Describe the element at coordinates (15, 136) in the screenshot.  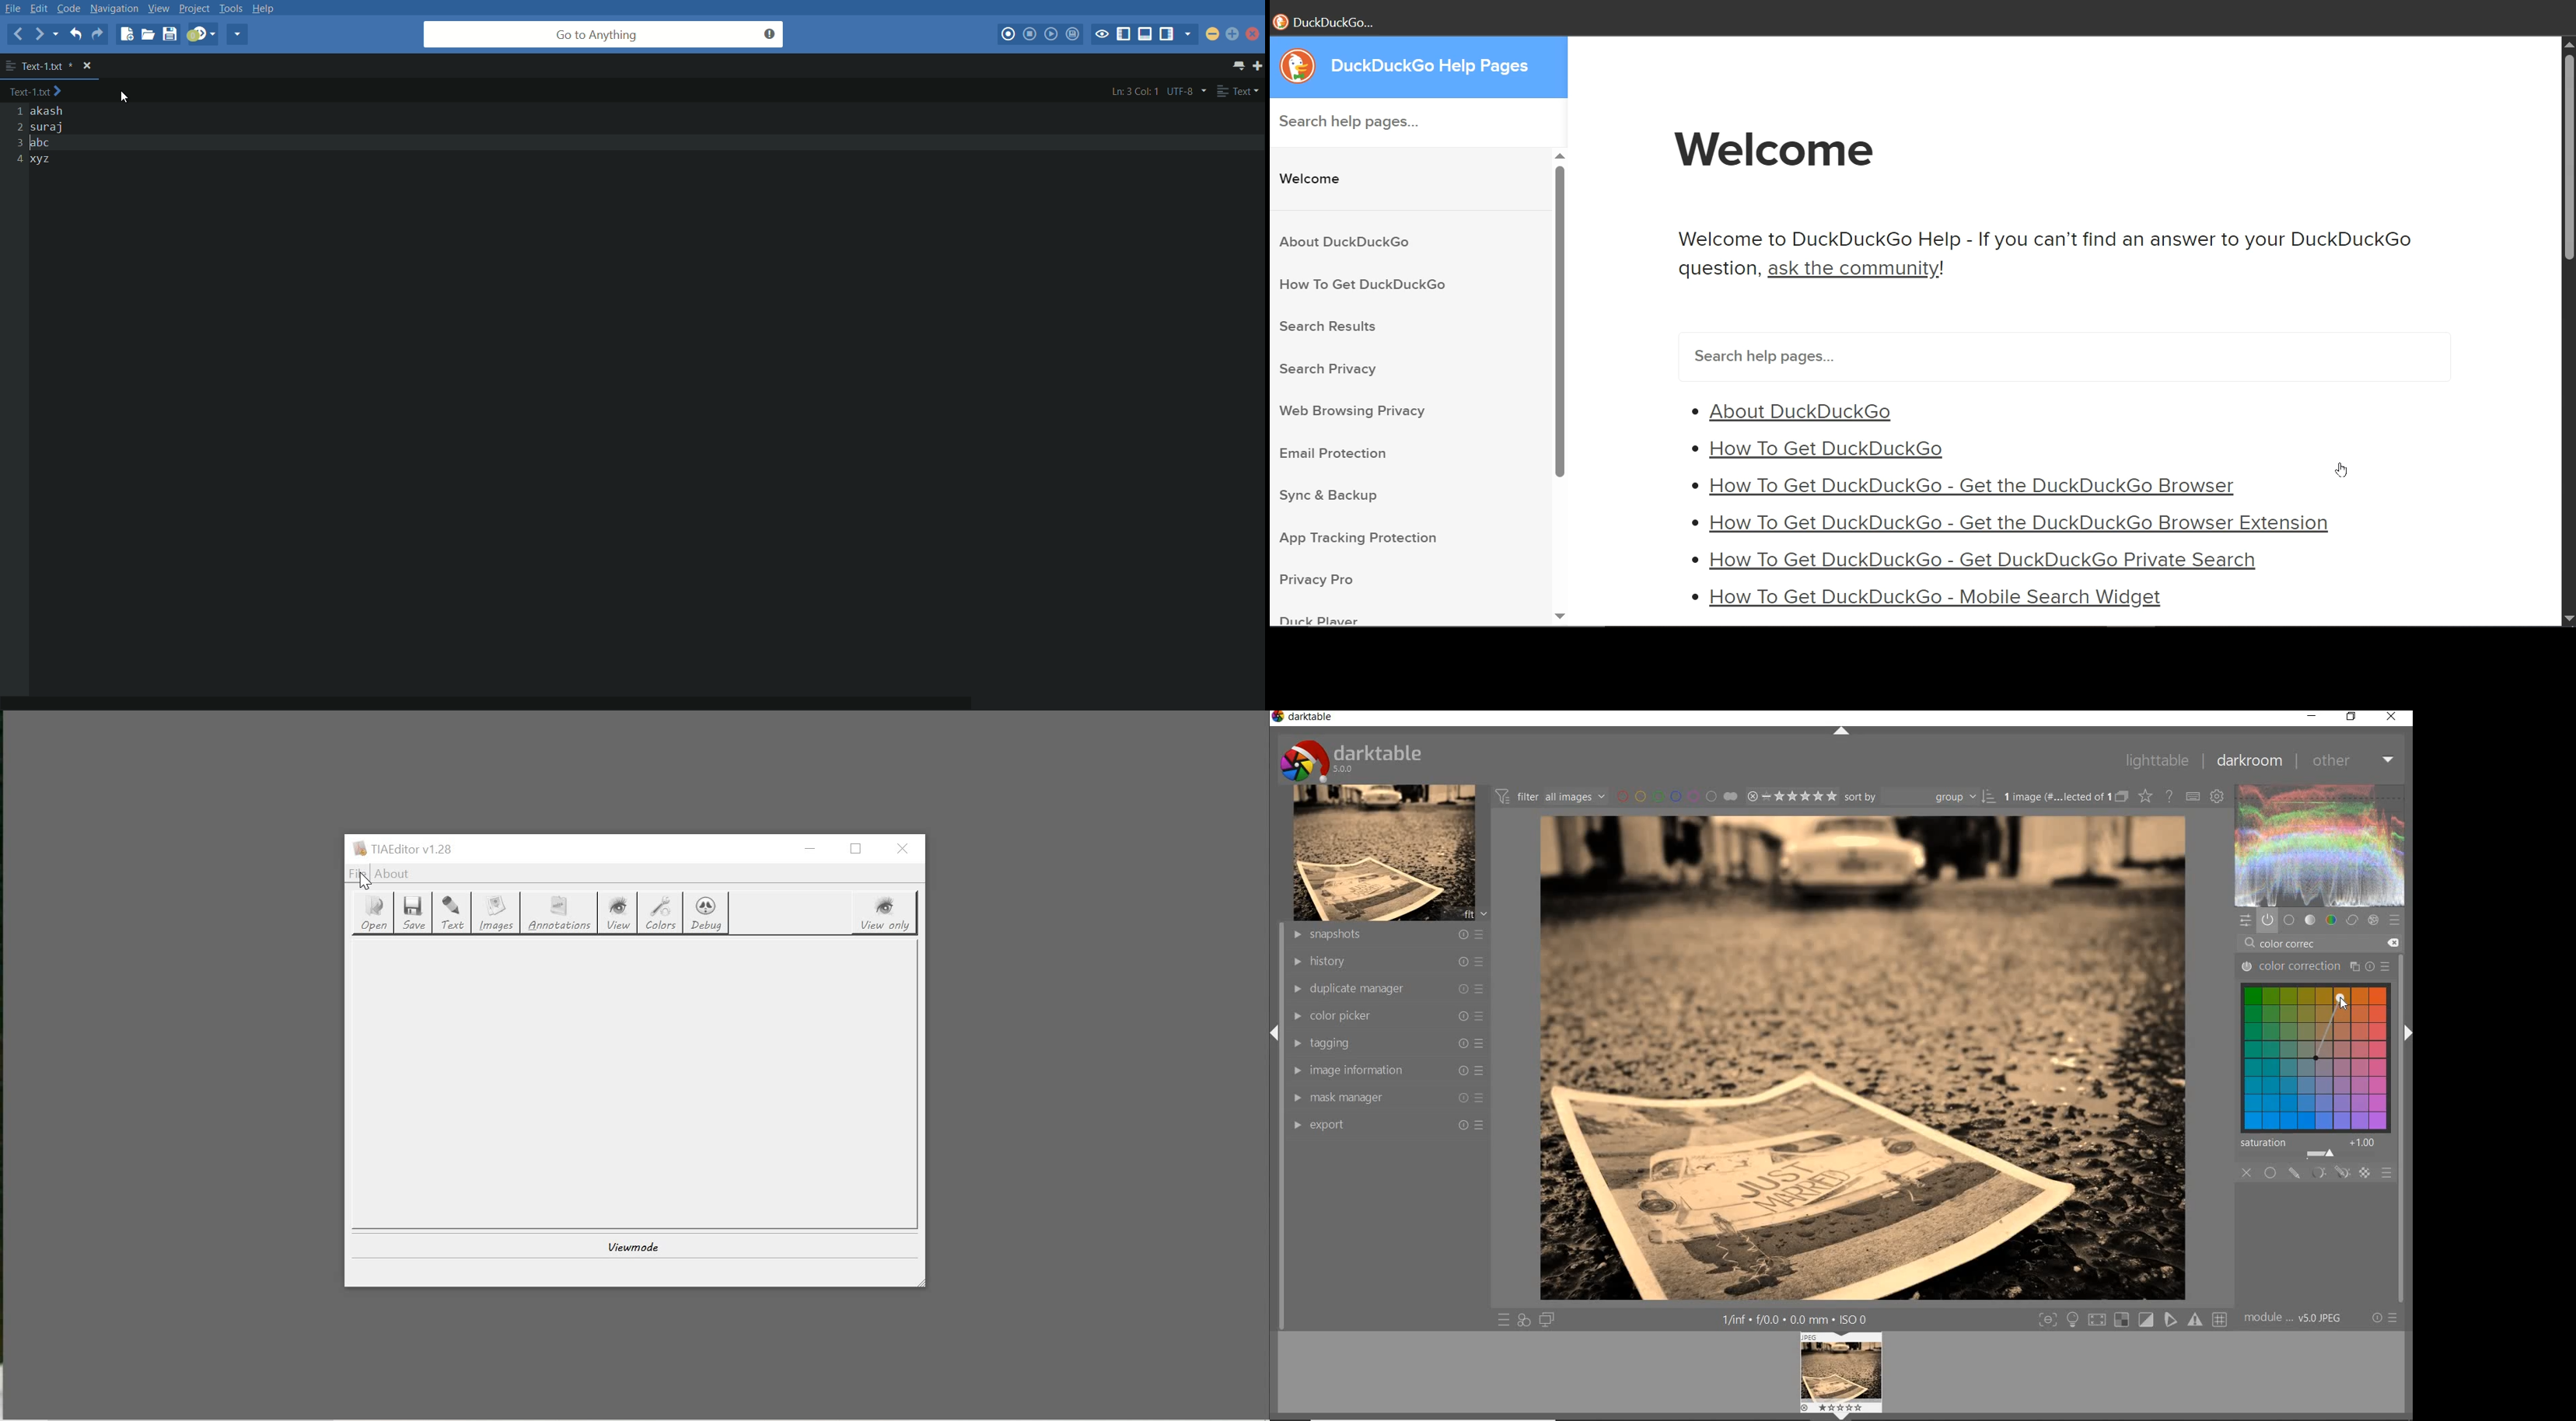
I see `1 2 3 4` at that location.